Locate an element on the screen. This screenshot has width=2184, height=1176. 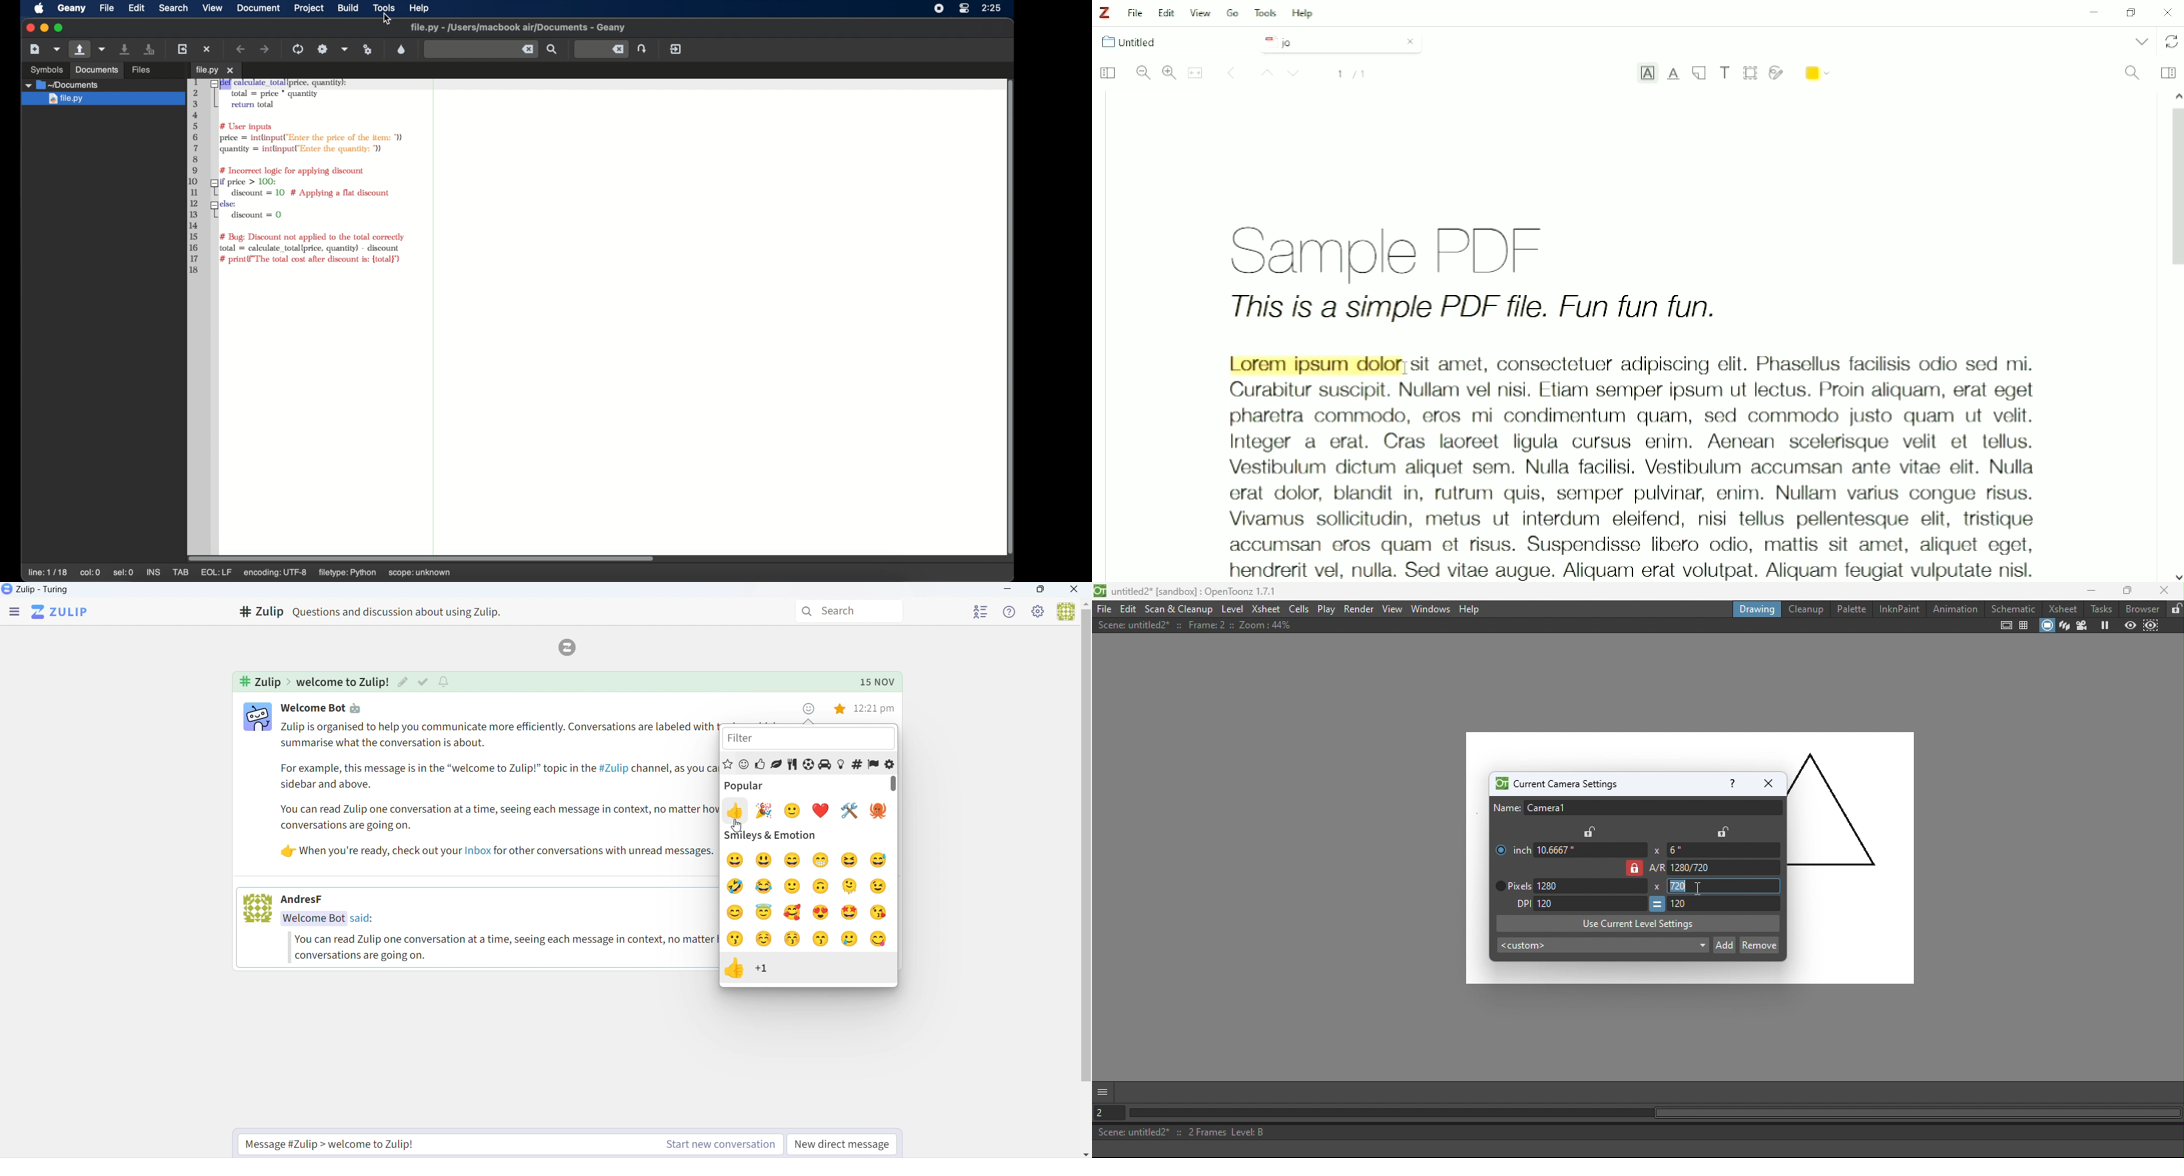
Start new conversation is located at coordinates (504, 1144).